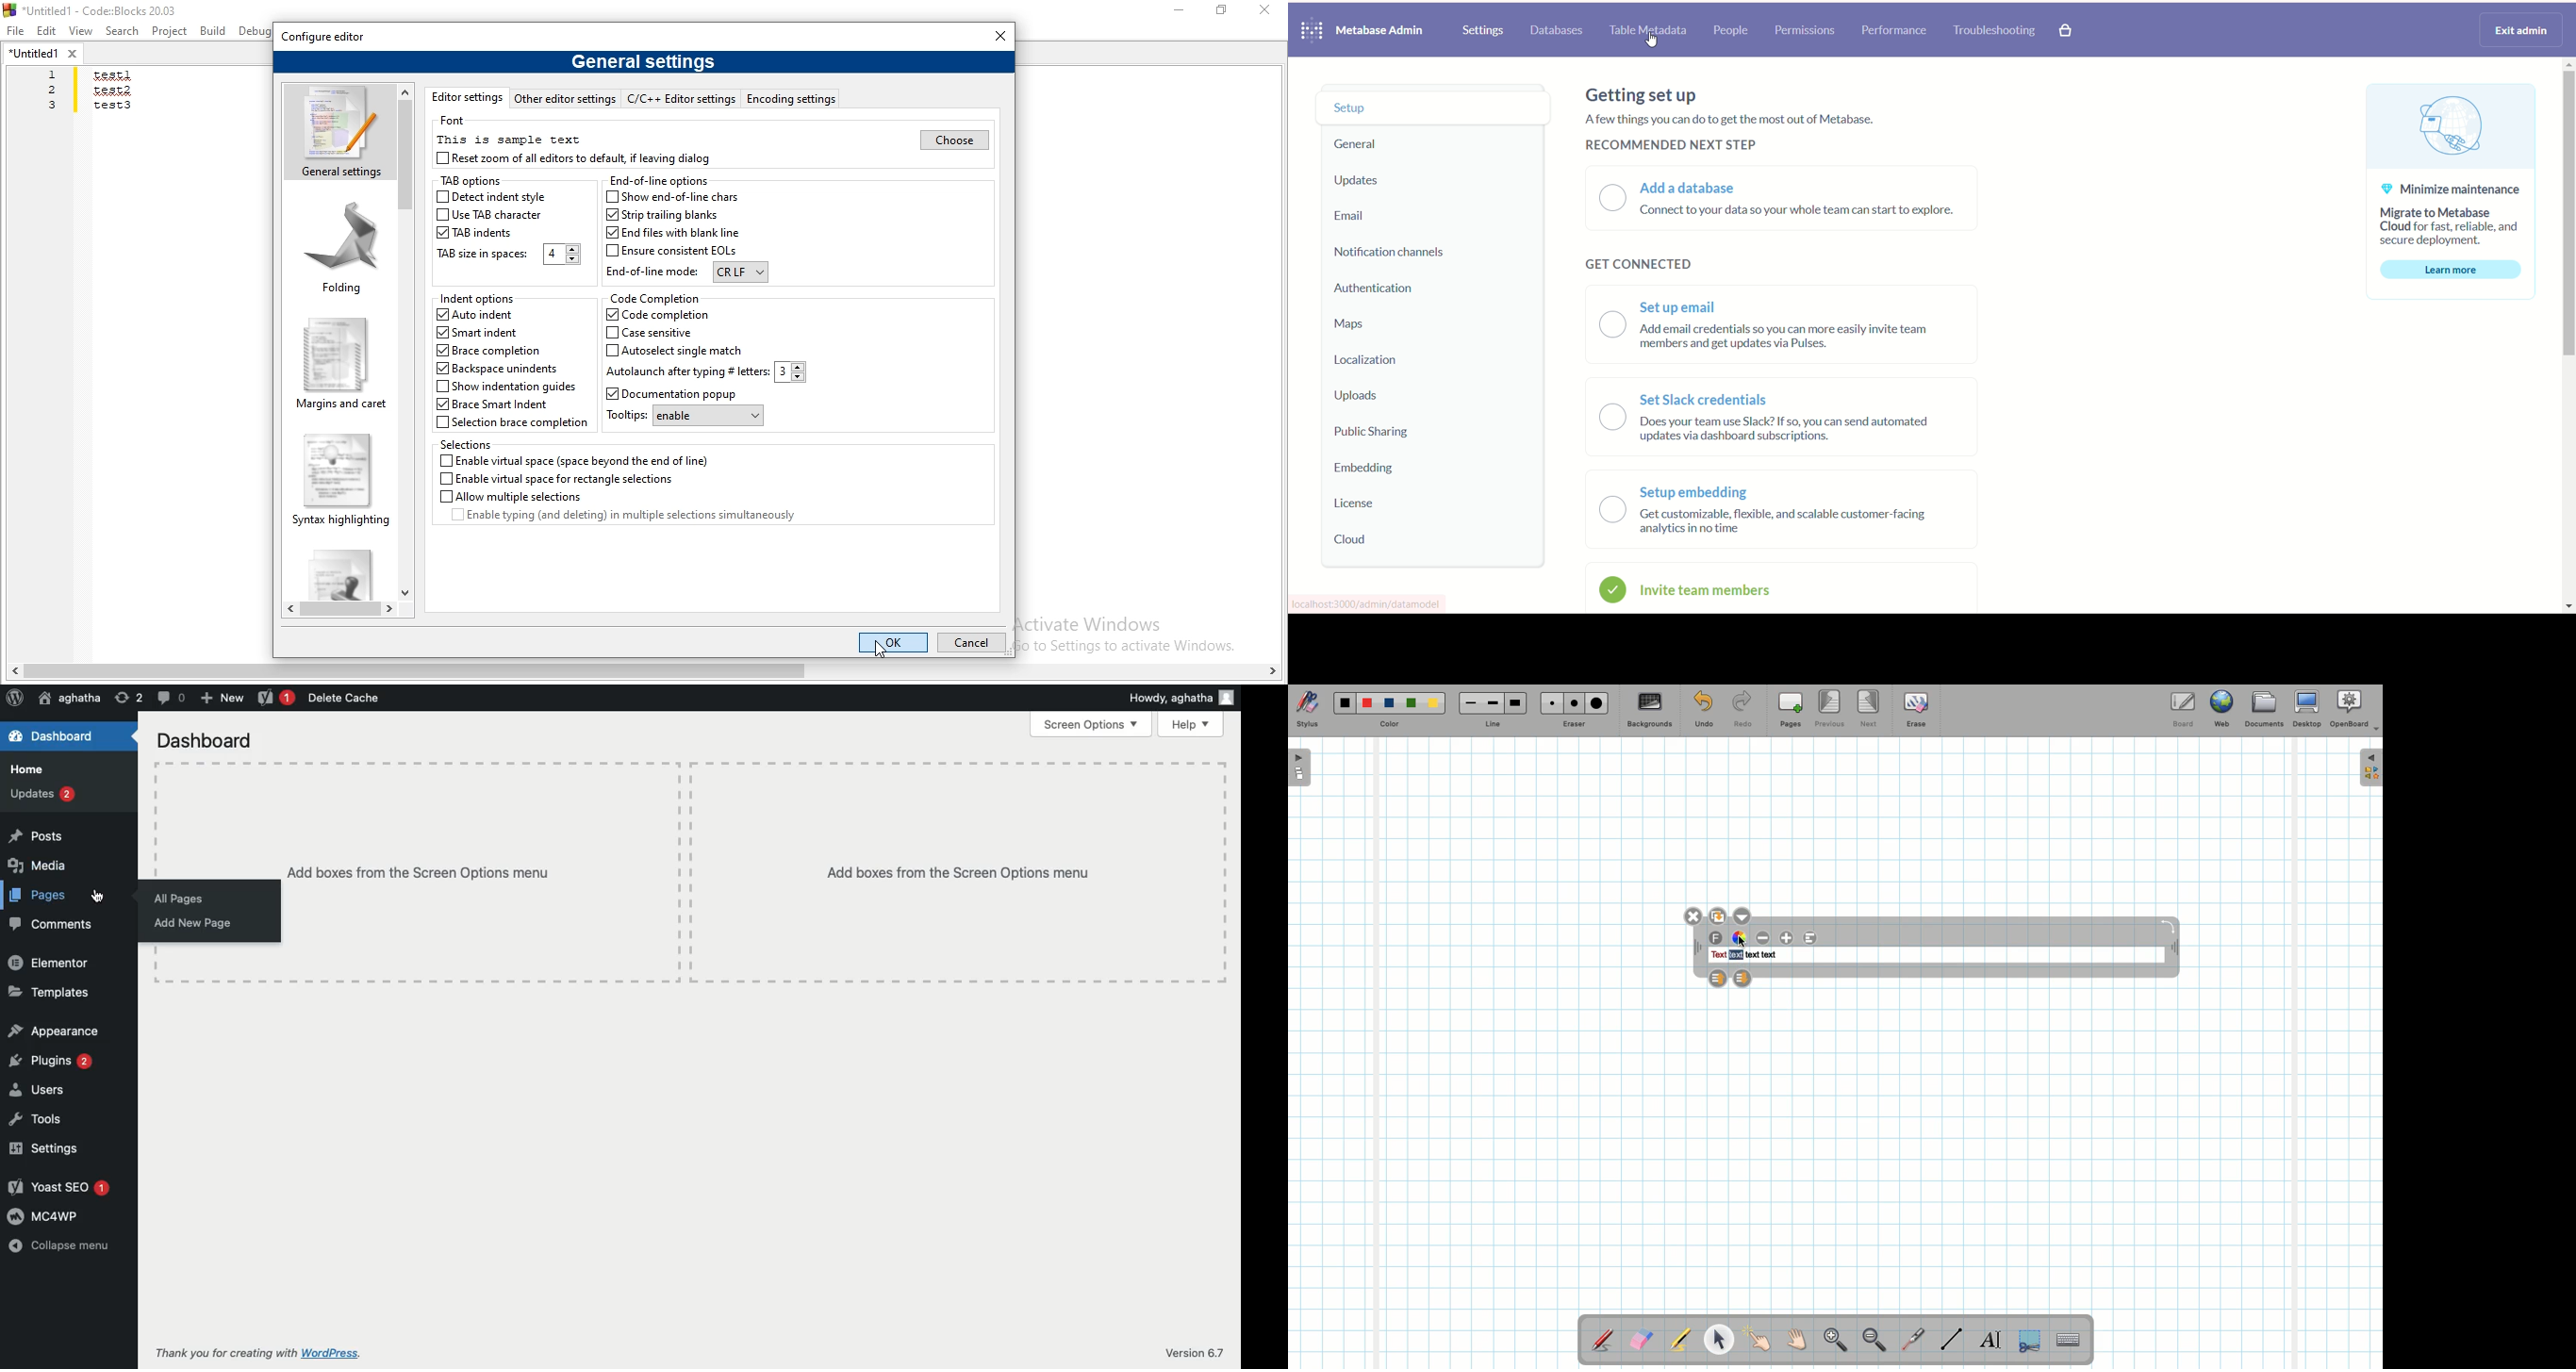 The height and width of the screenshot is (1372, 2576). What do you see at coordinates (56, 1031) in the screenshot?
I see `Appearance` at bounding box center [56, 1031].